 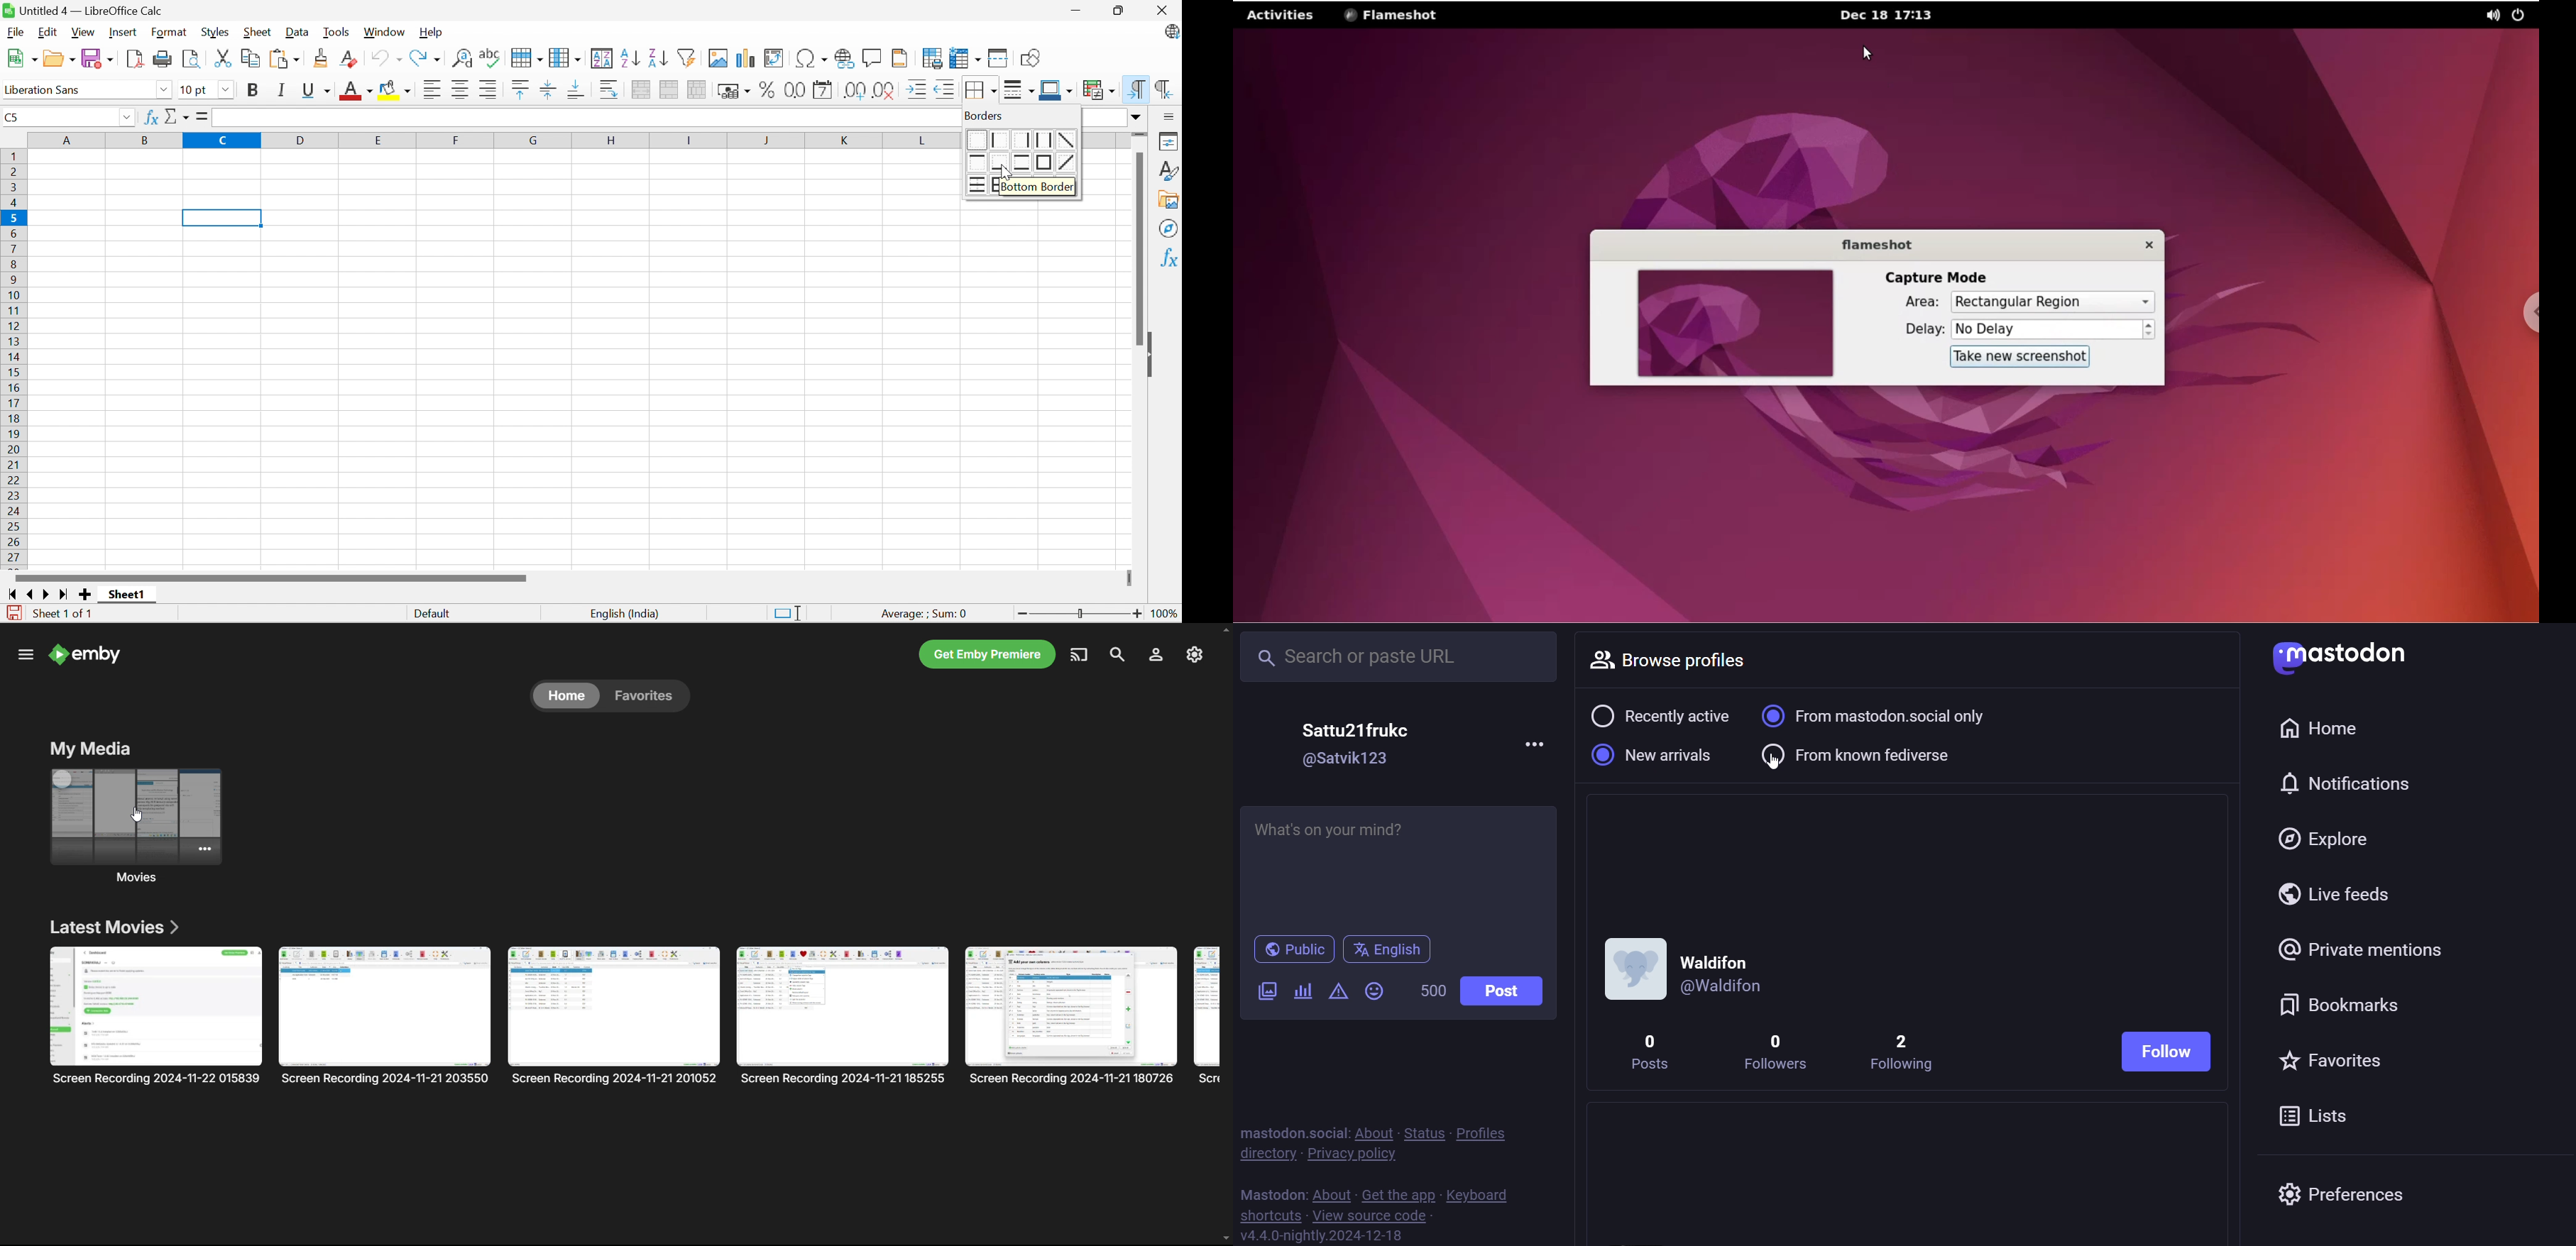 I want to click on The document has been modified. Click to save the document., so click(x=14, y=614).